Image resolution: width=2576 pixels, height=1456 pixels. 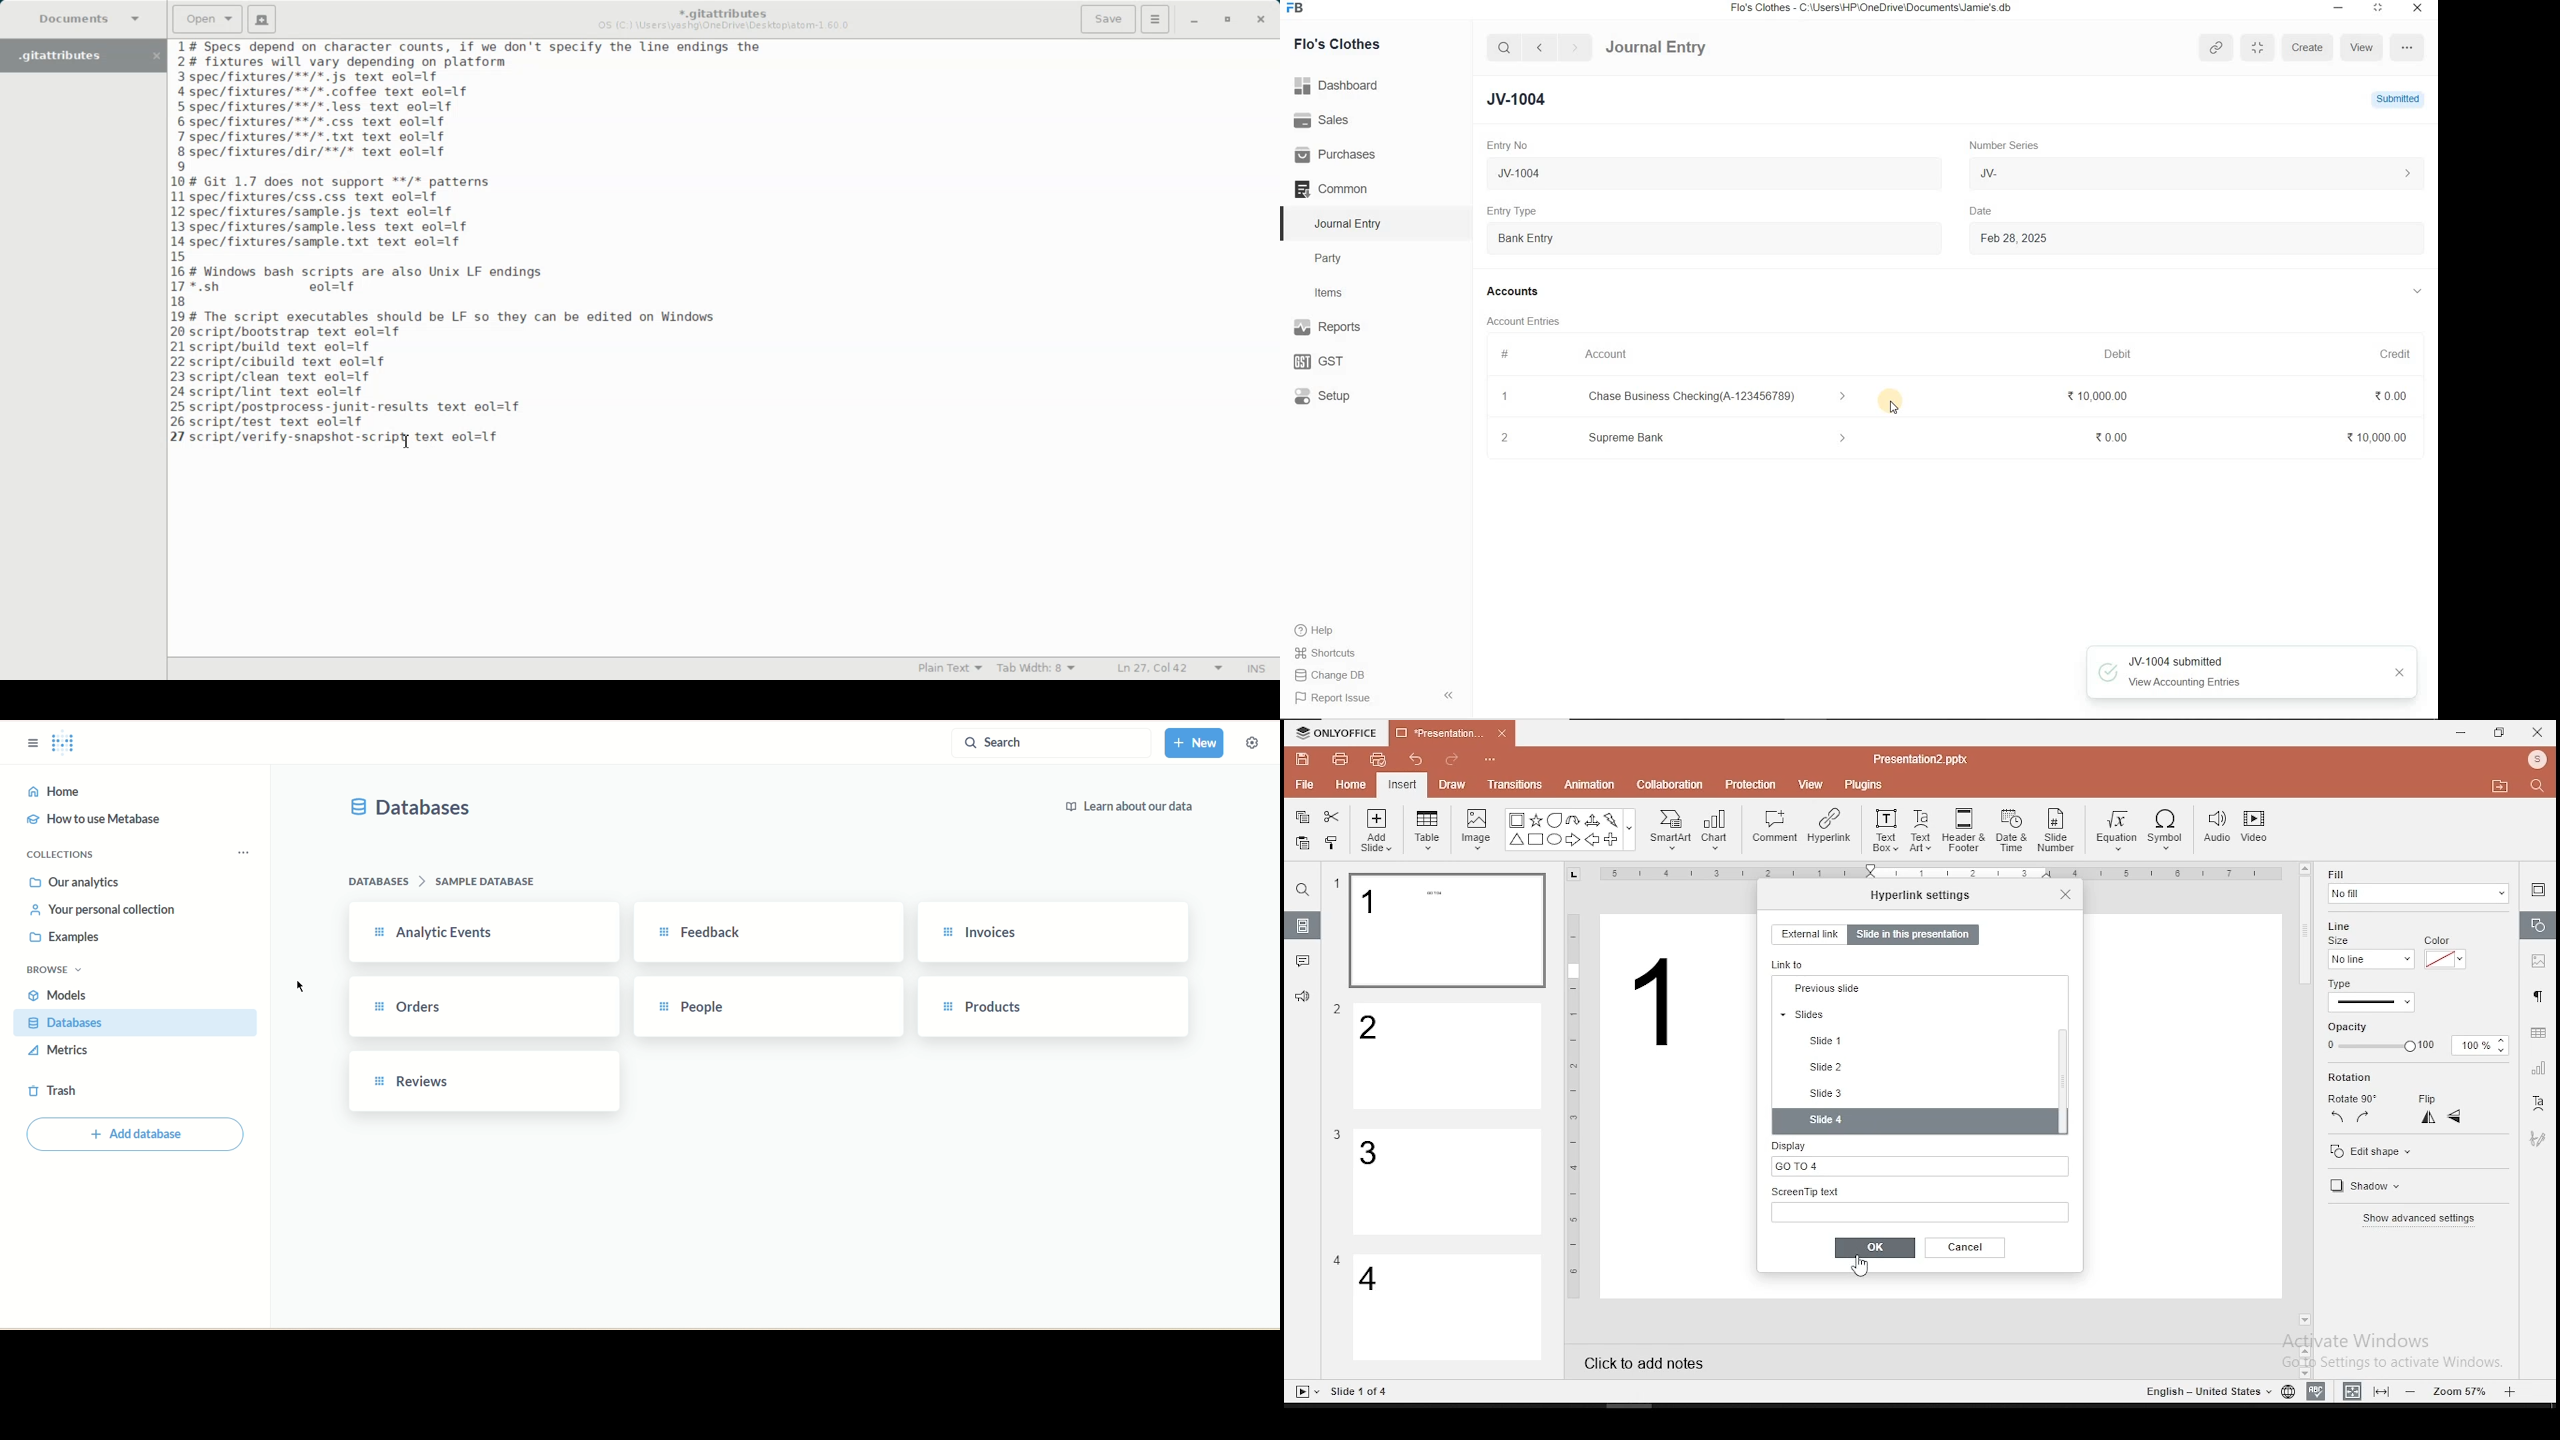 What do you see at coordinates (2365, 436) in the screenshot?
I see `₹10,000.00` at bounding box center [2365, 436].